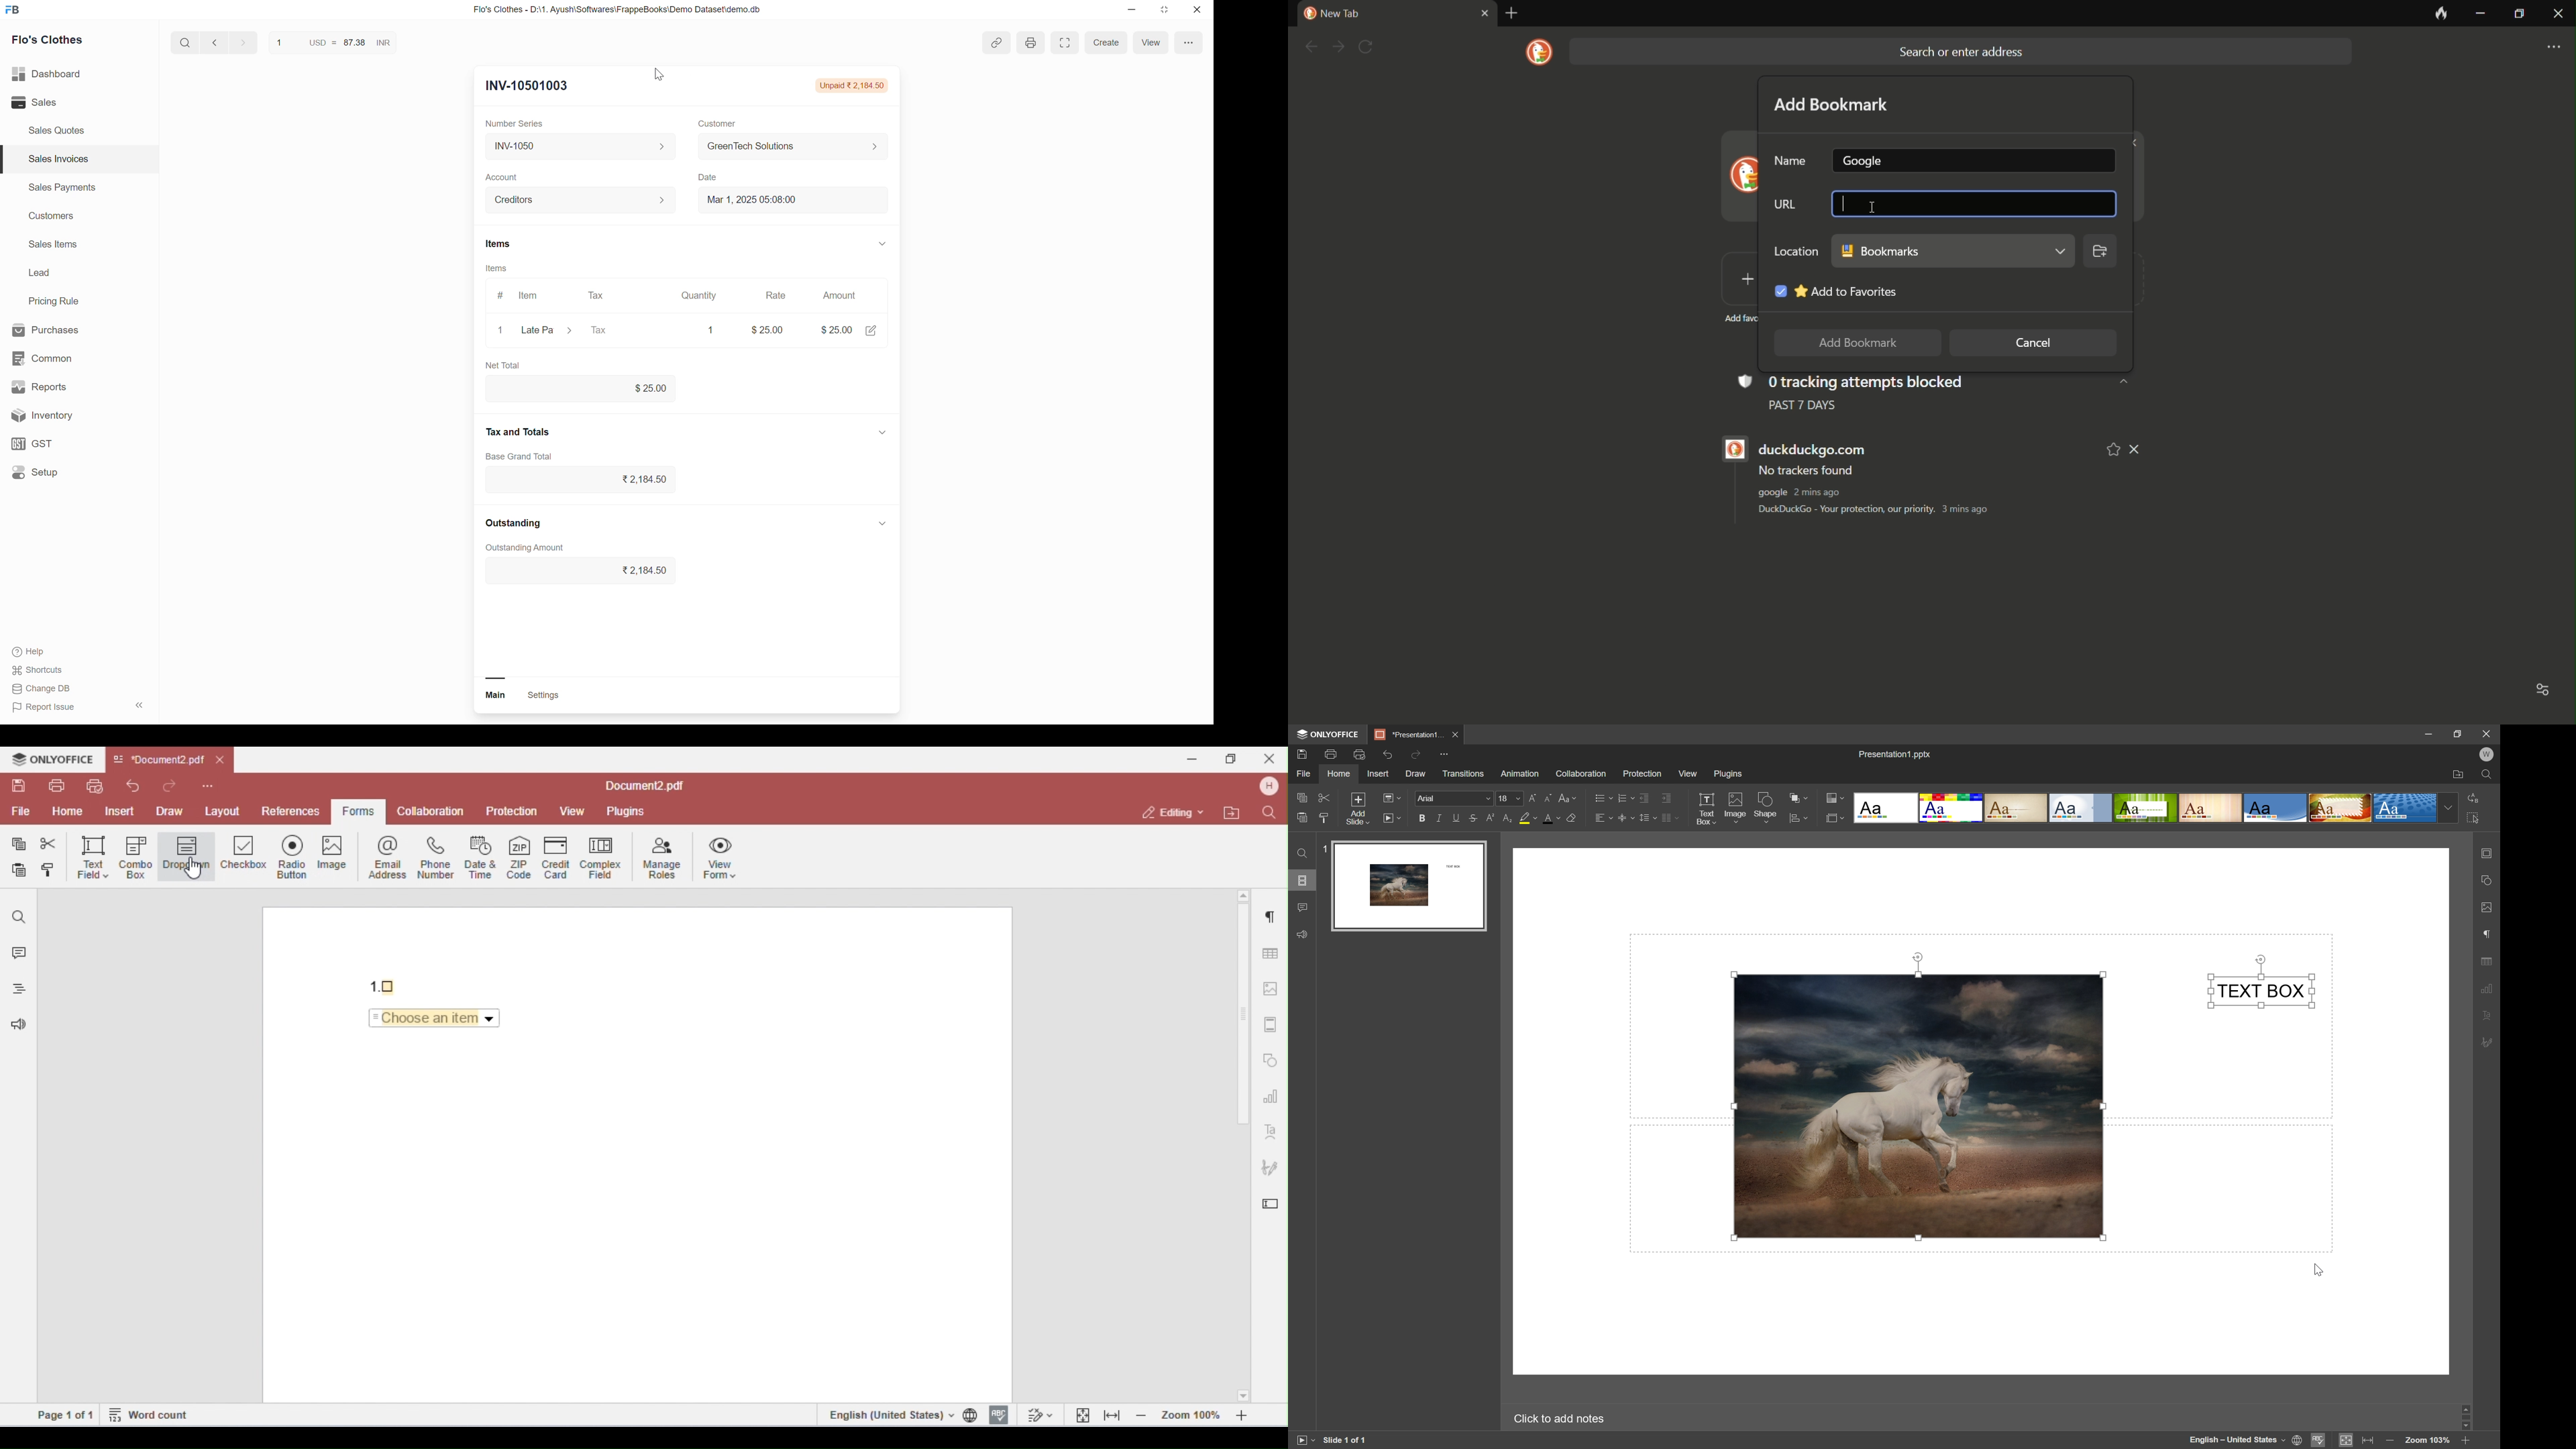 Image resolution: width=2576 pixels, height=1456 pixels. What do you see at coordinates (1832, 104) in the screenshot?
I see `add bookmark` at bounding box center [1832, 104].